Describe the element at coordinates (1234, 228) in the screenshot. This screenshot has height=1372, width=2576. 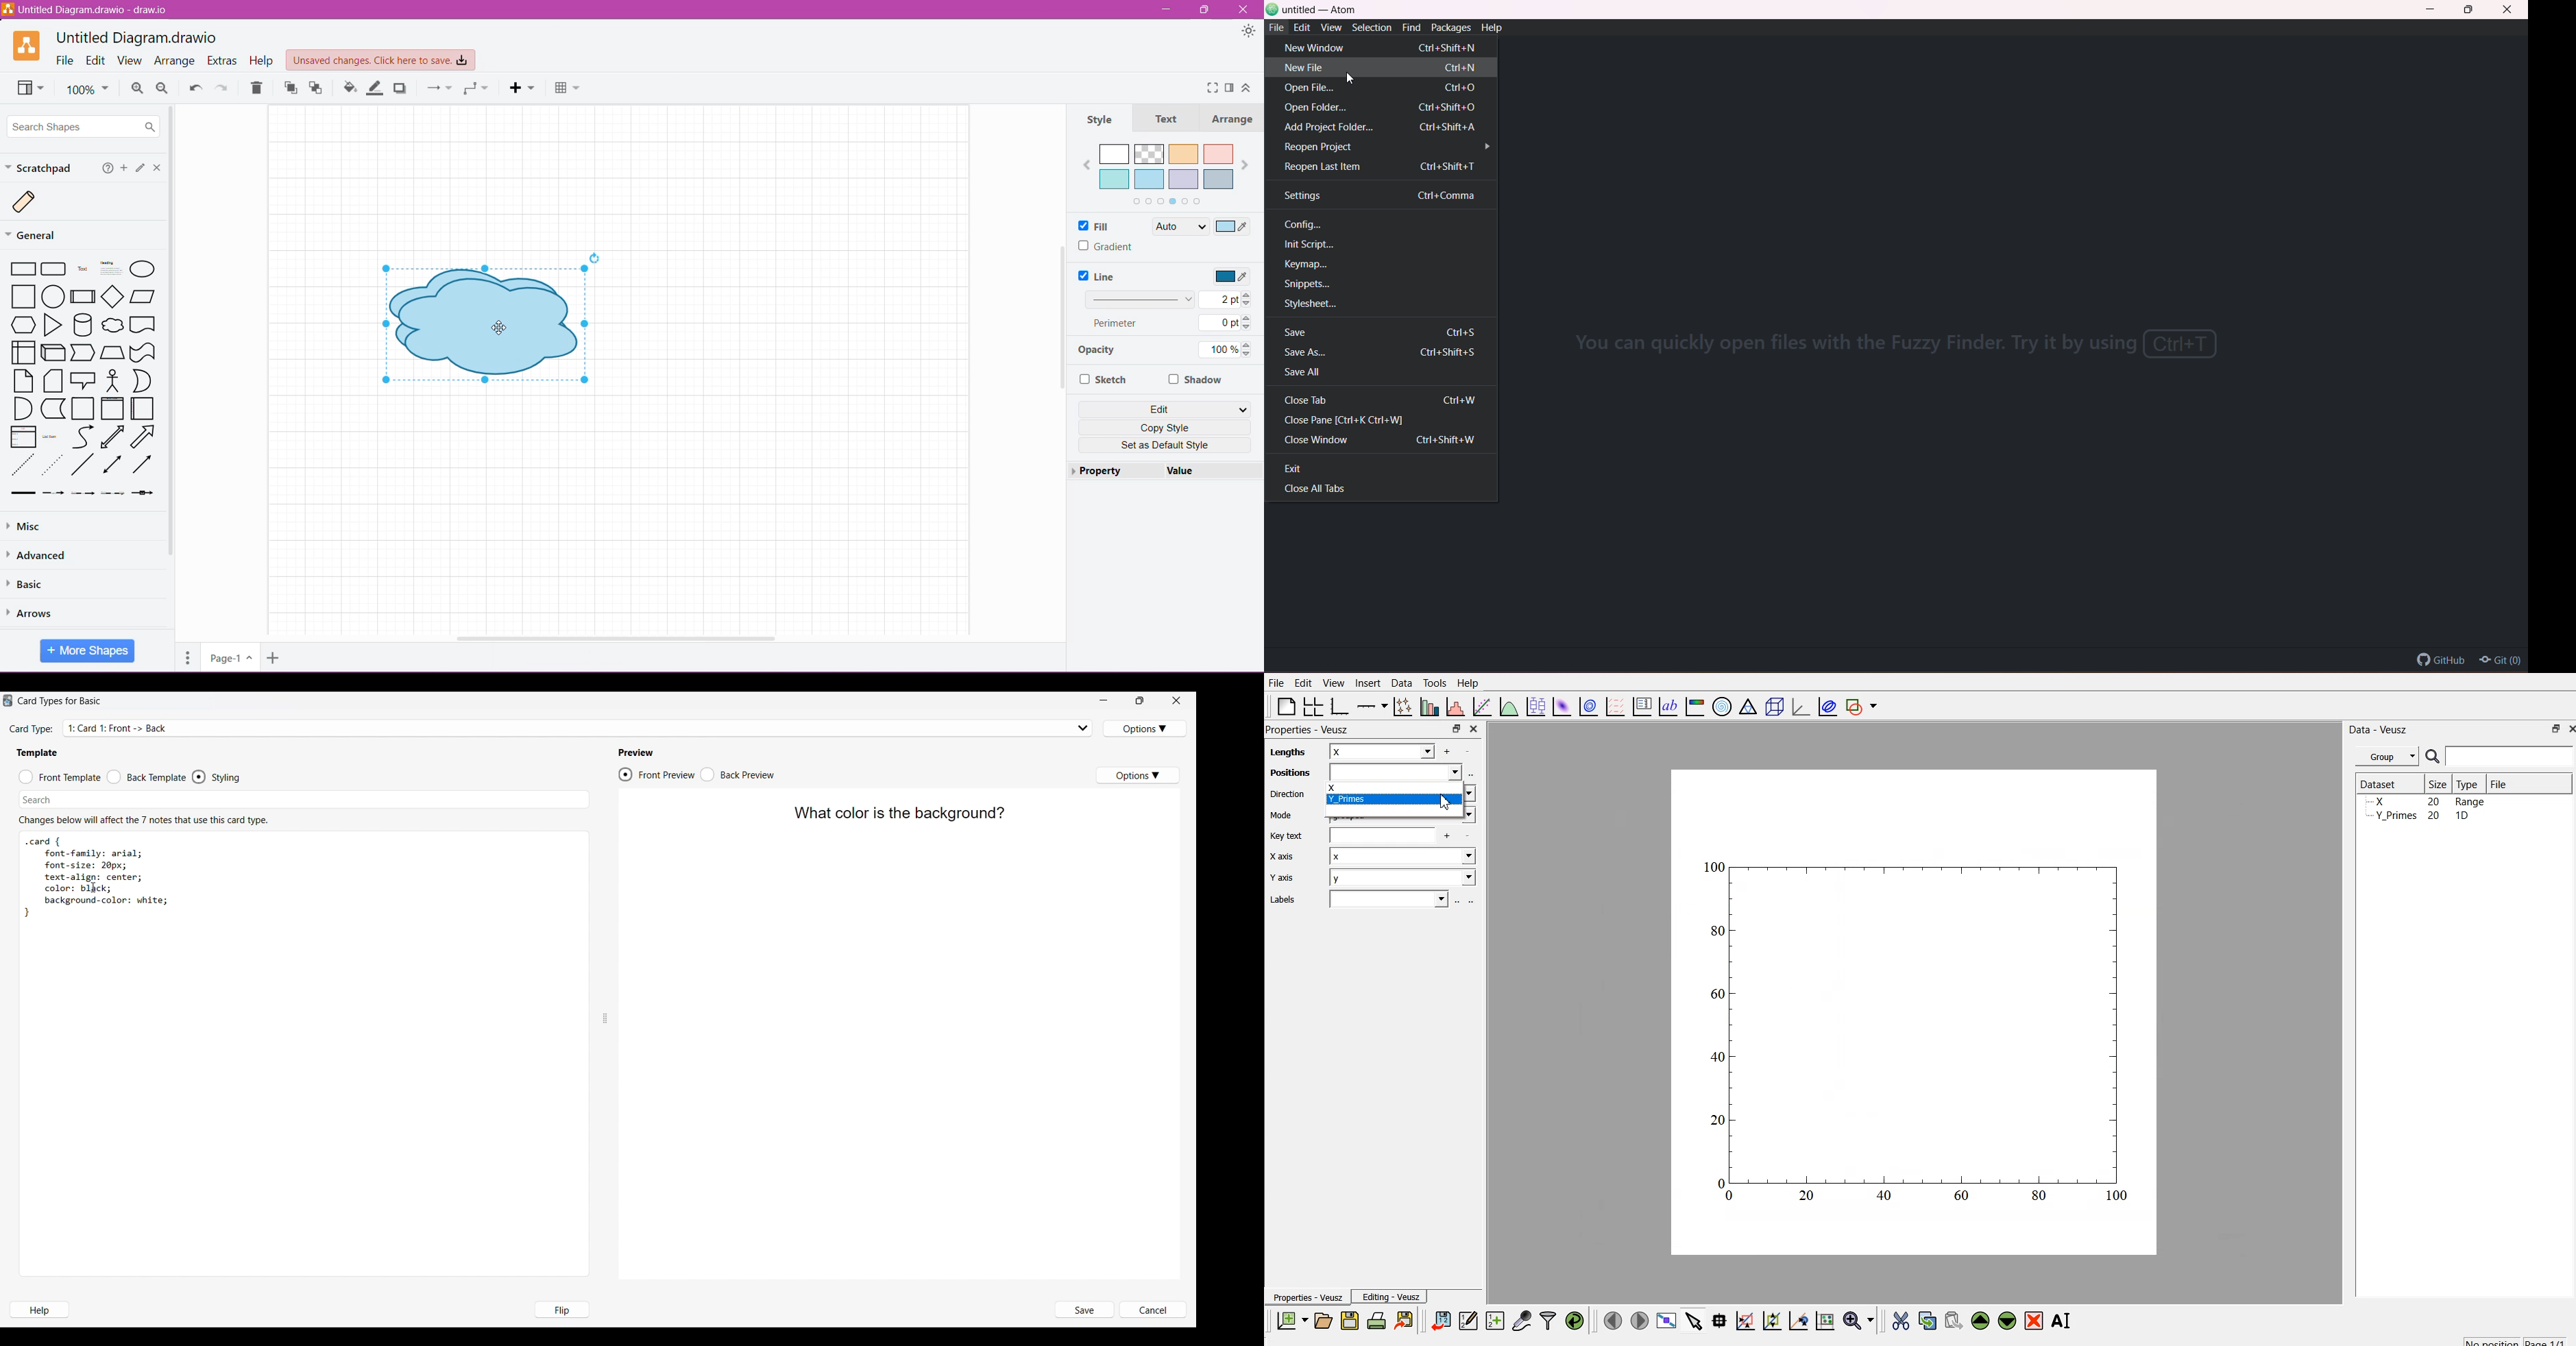
I see `Select Color to Fill` at that location.